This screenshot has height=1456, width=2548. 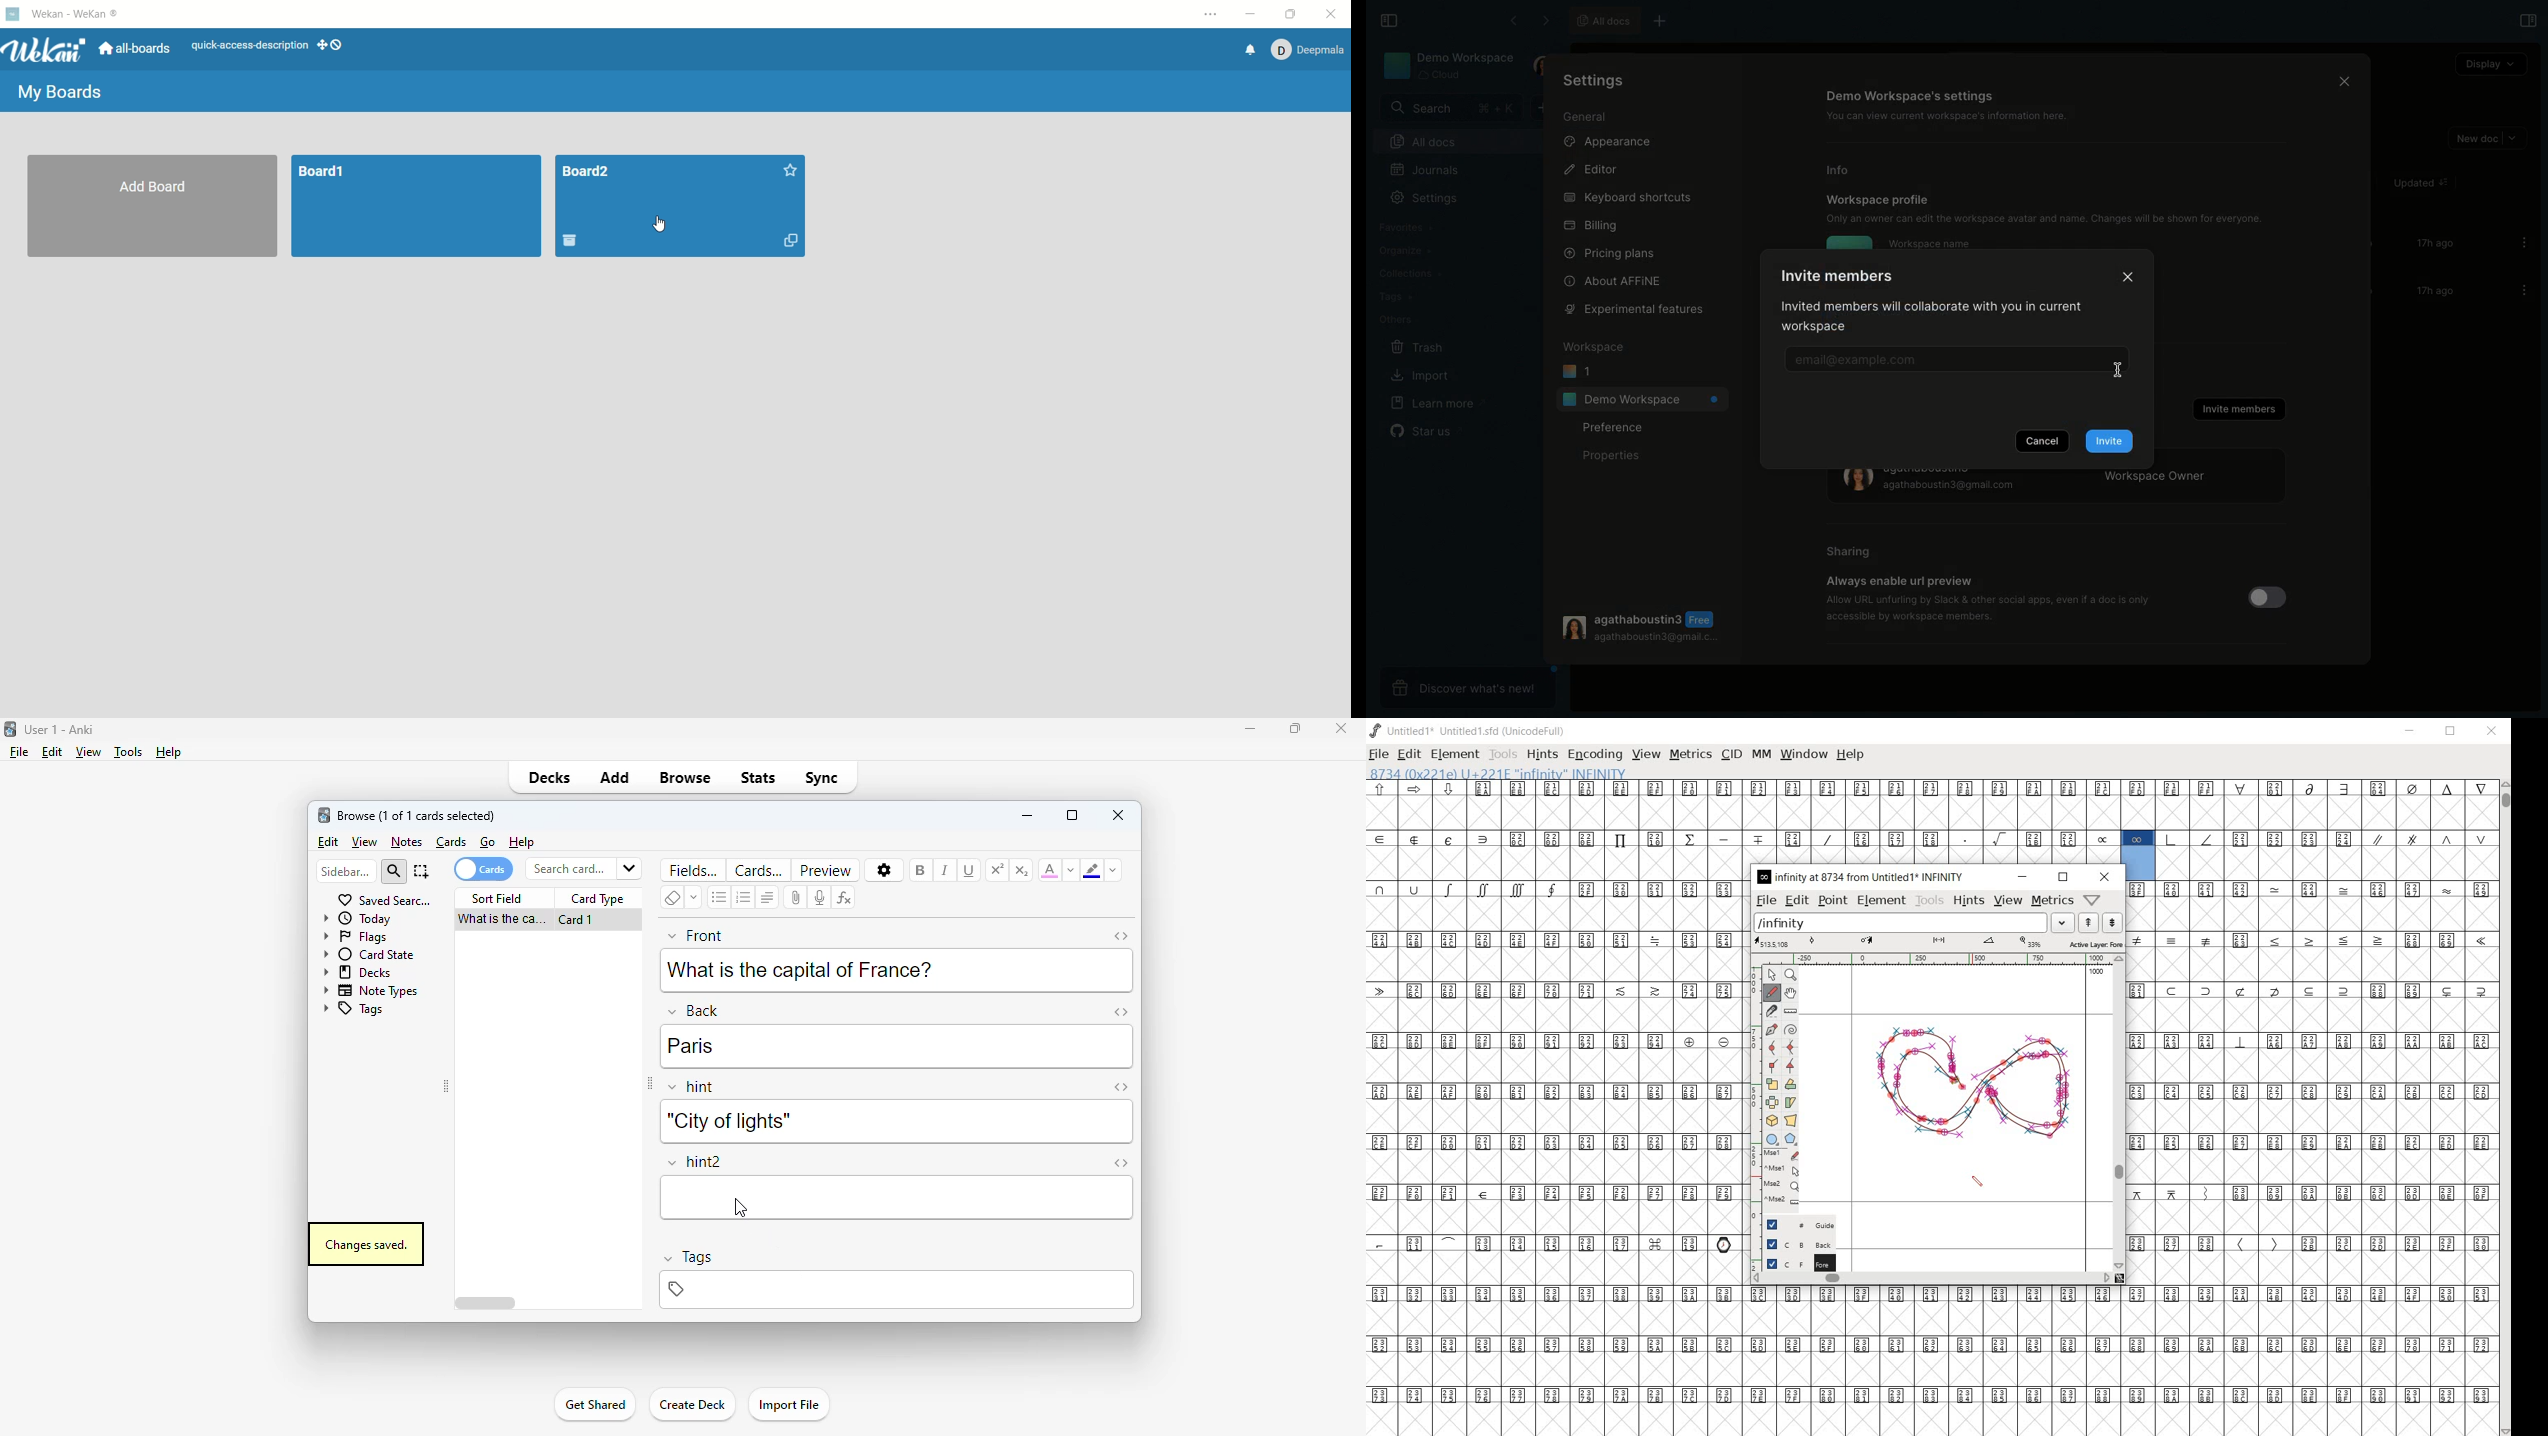 I want to click on selected glyph slot, so click(x=2139, y=863).